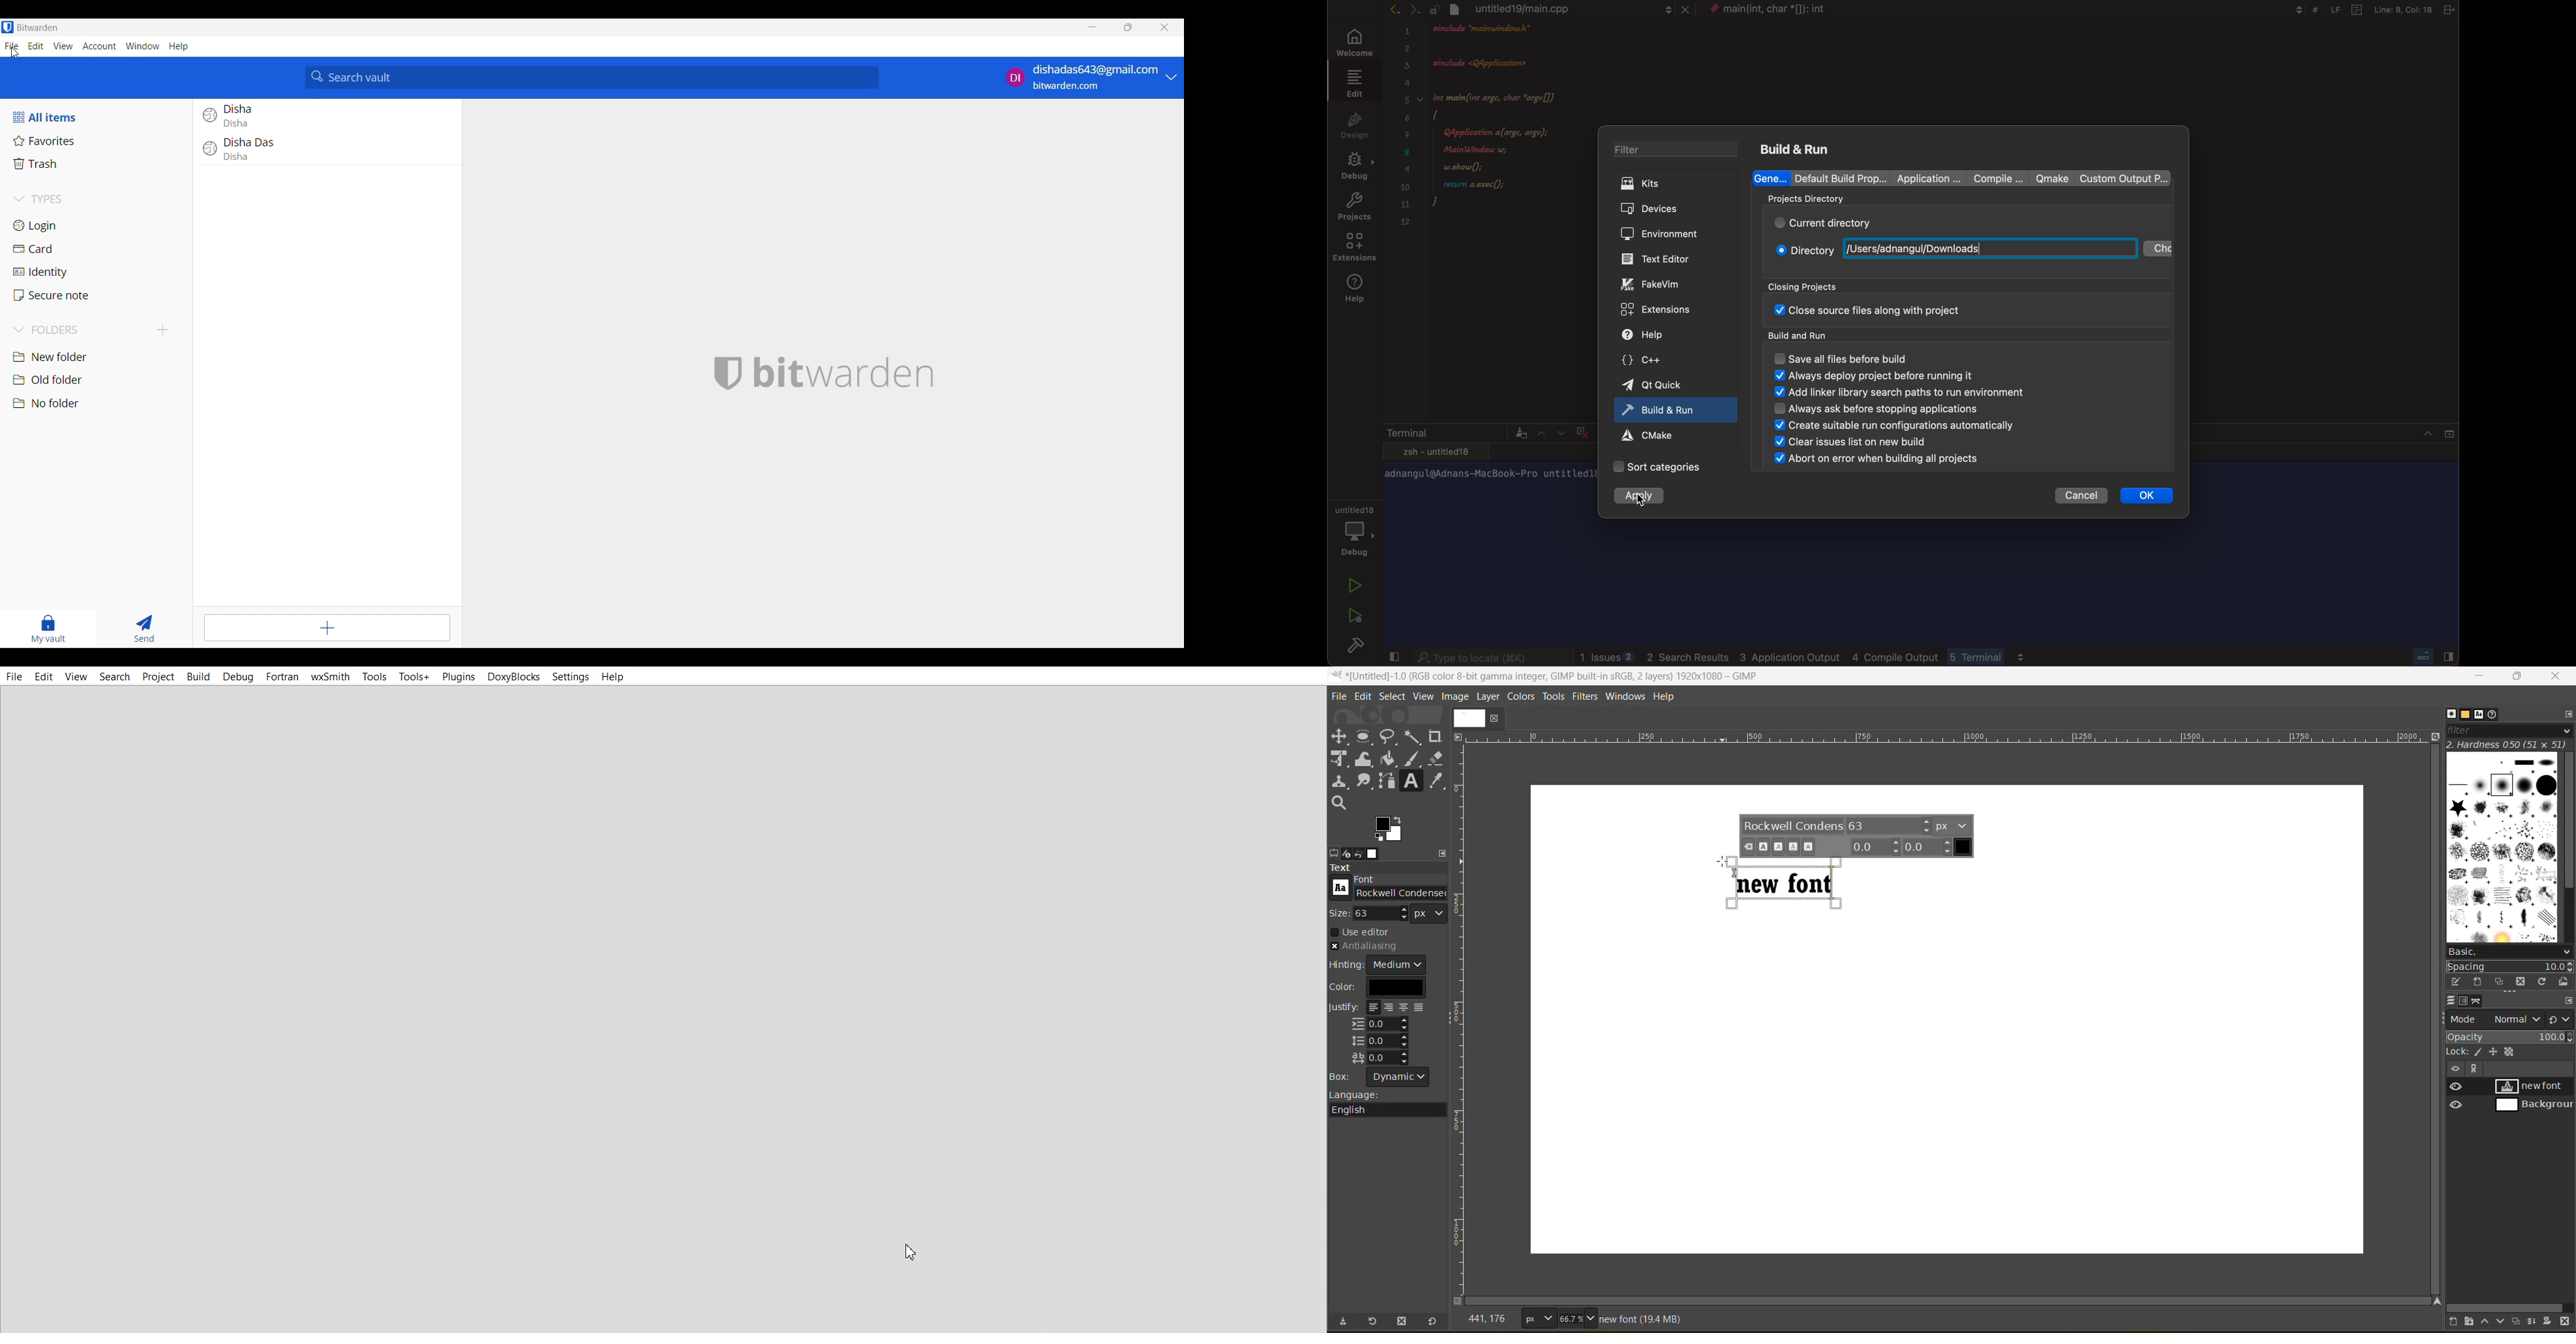  What do you see at coordinates (1128, 27) in the screenshot?
I see `Show interface in a smaller tab` at bounding box center [1128, 27].